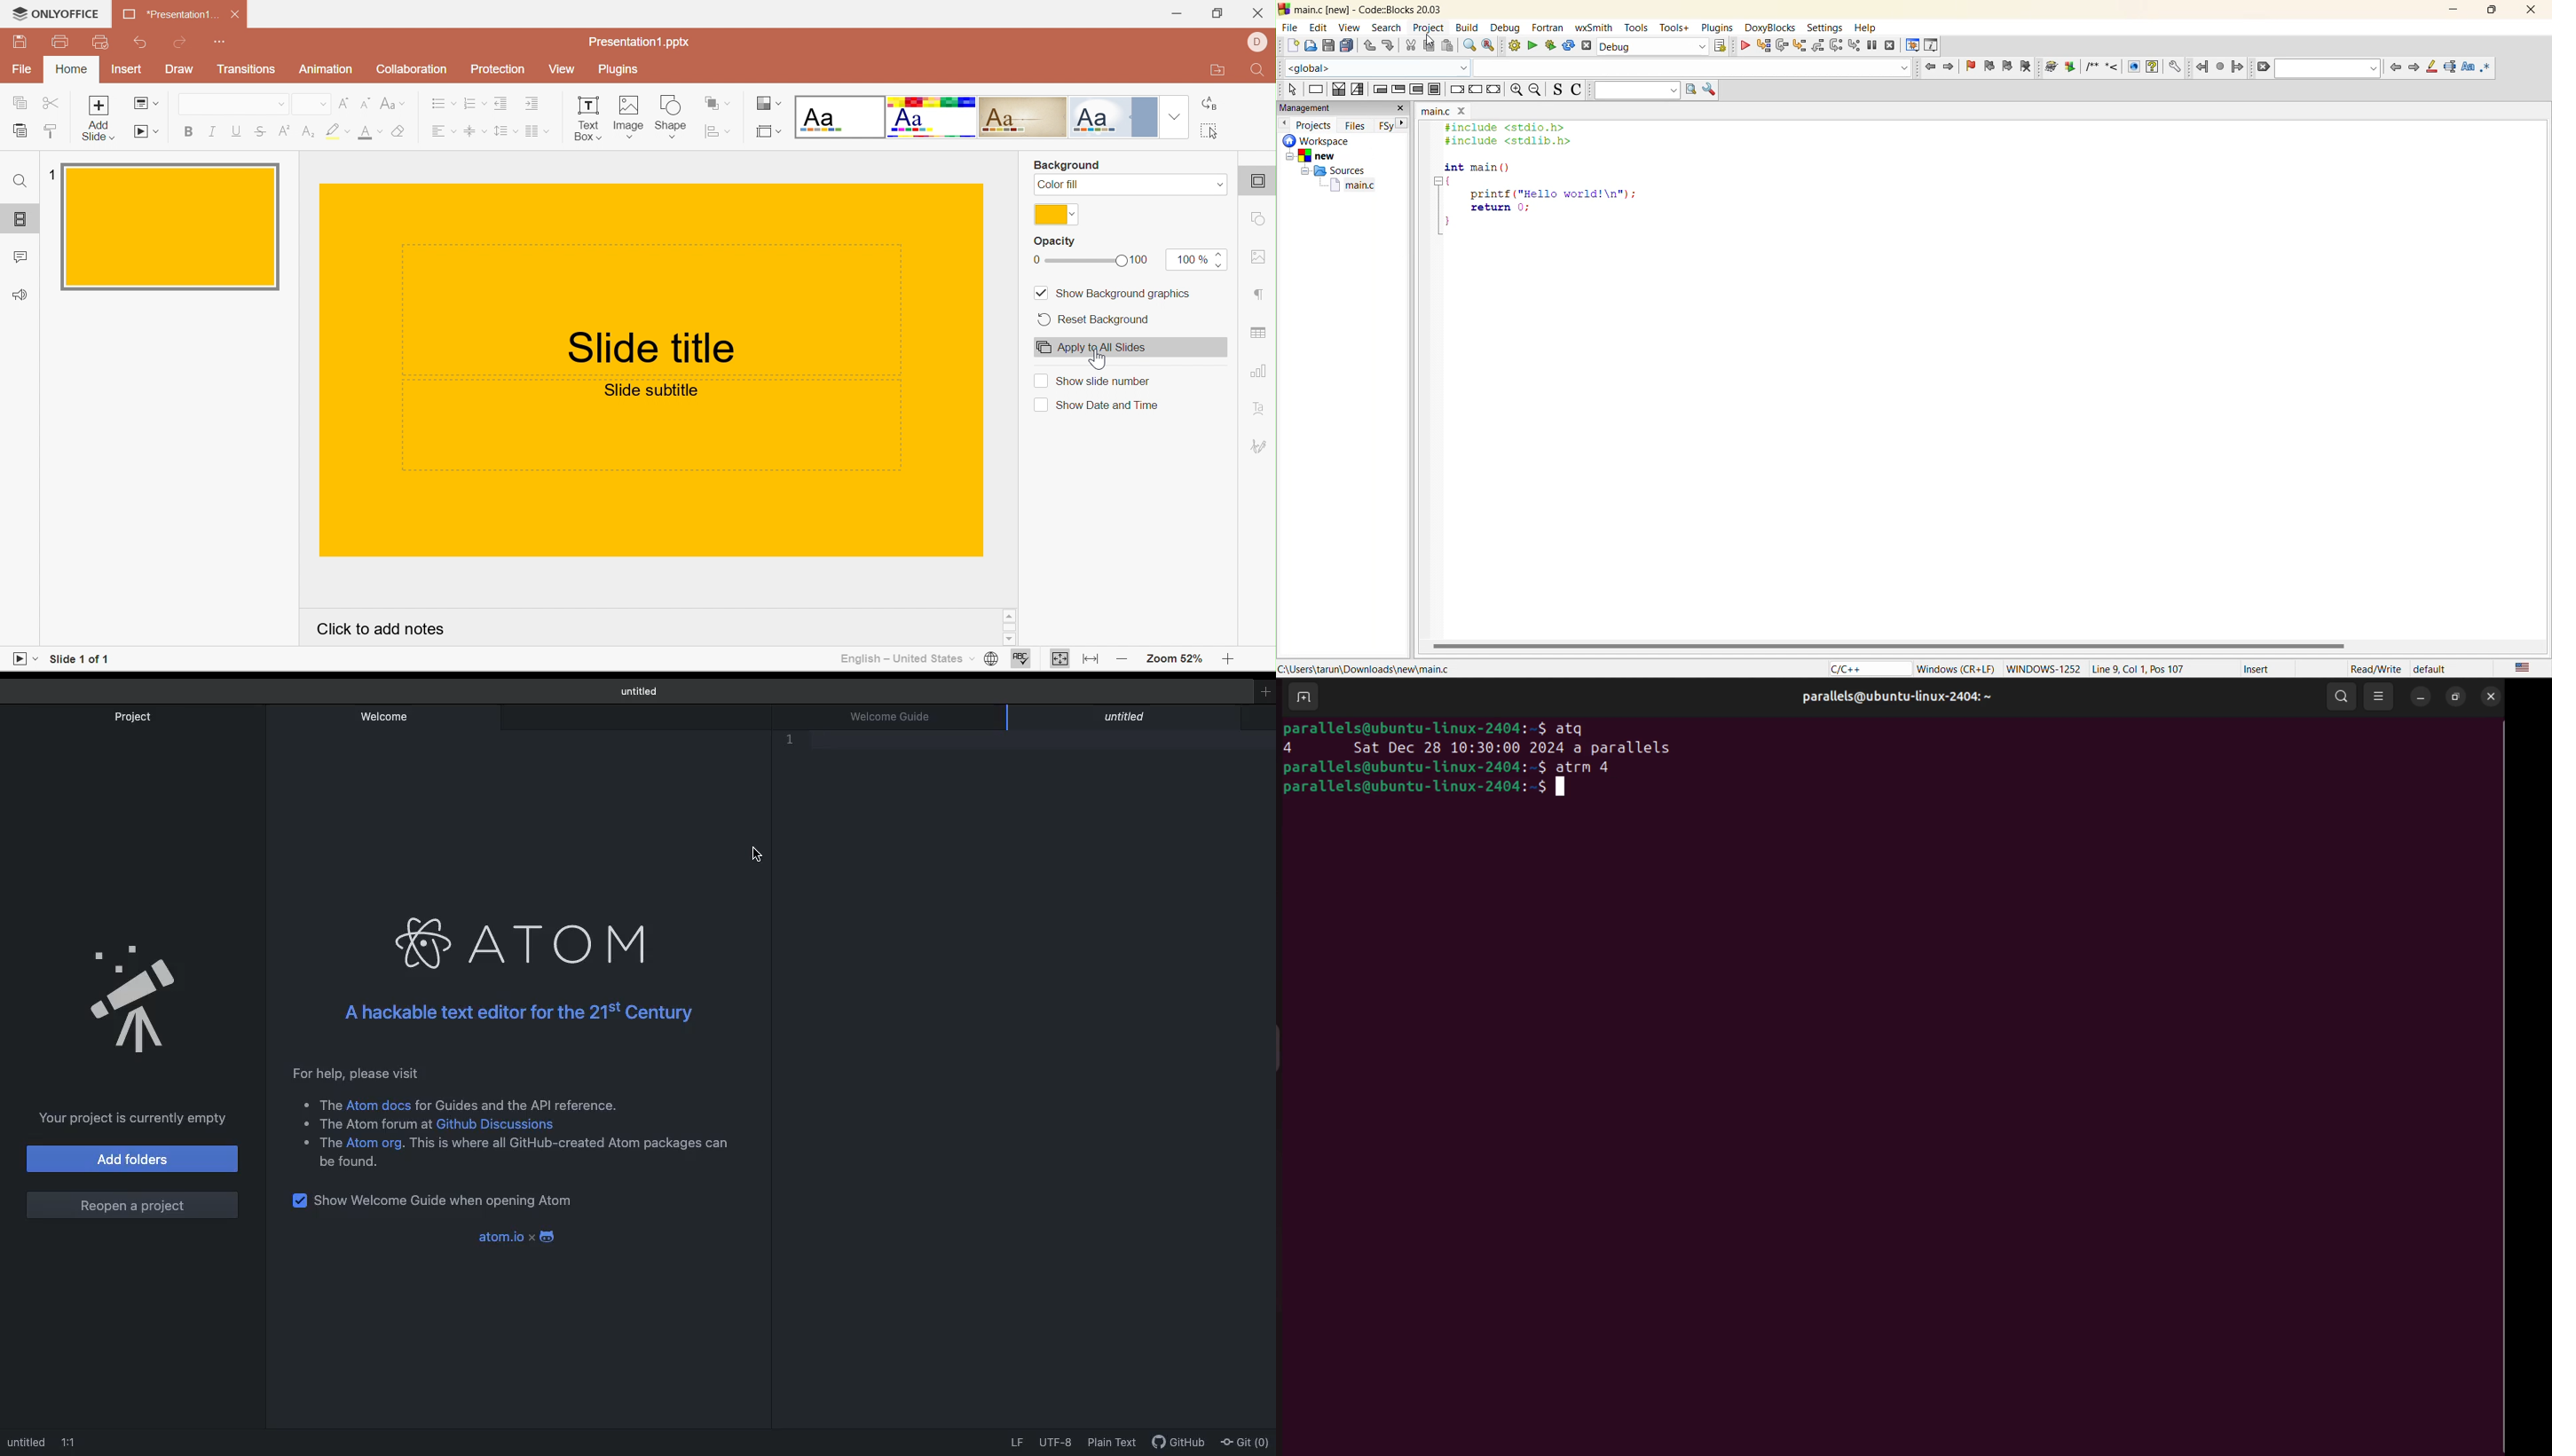 The width and height of the screenshot is (2576, 1456). What do you see at coordinates (1368, 46) in the screenshot?
I see `undo` at bounding box center [1368, 46].